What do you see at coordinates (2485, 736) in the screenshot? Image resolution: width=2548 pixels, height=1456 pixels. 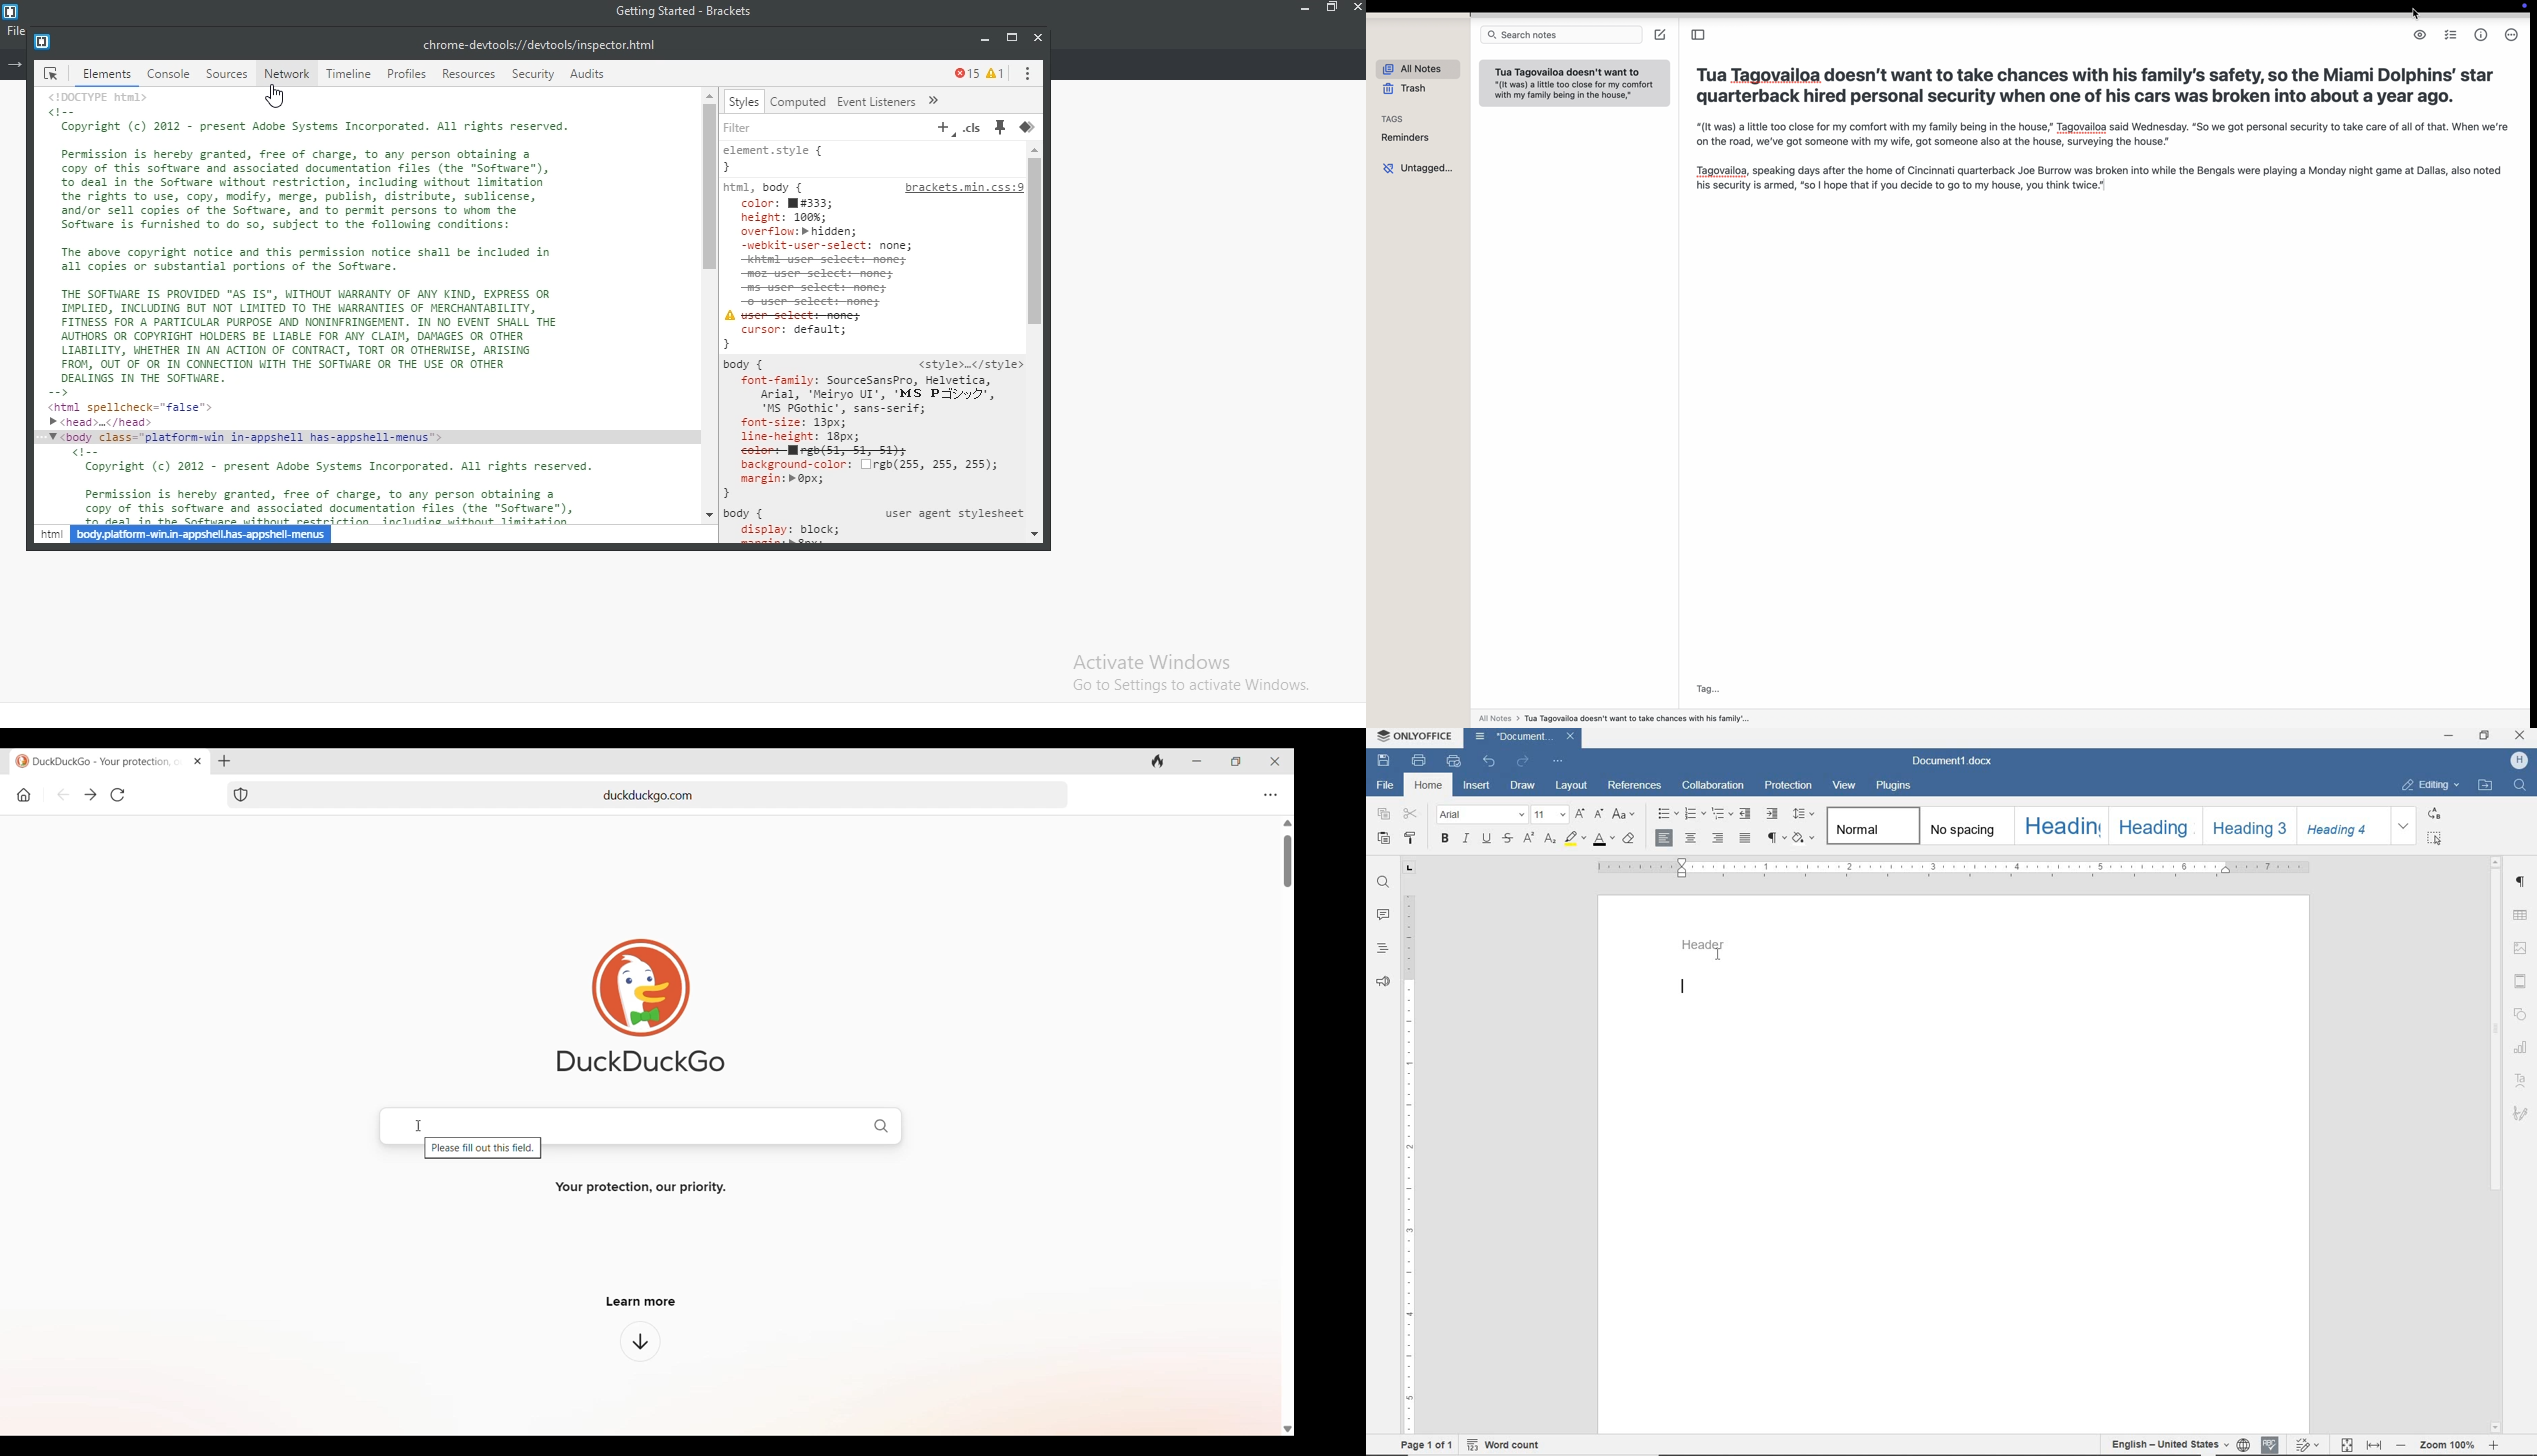 I see `RESTORE DOWN` at bounding box center [2485, 736].